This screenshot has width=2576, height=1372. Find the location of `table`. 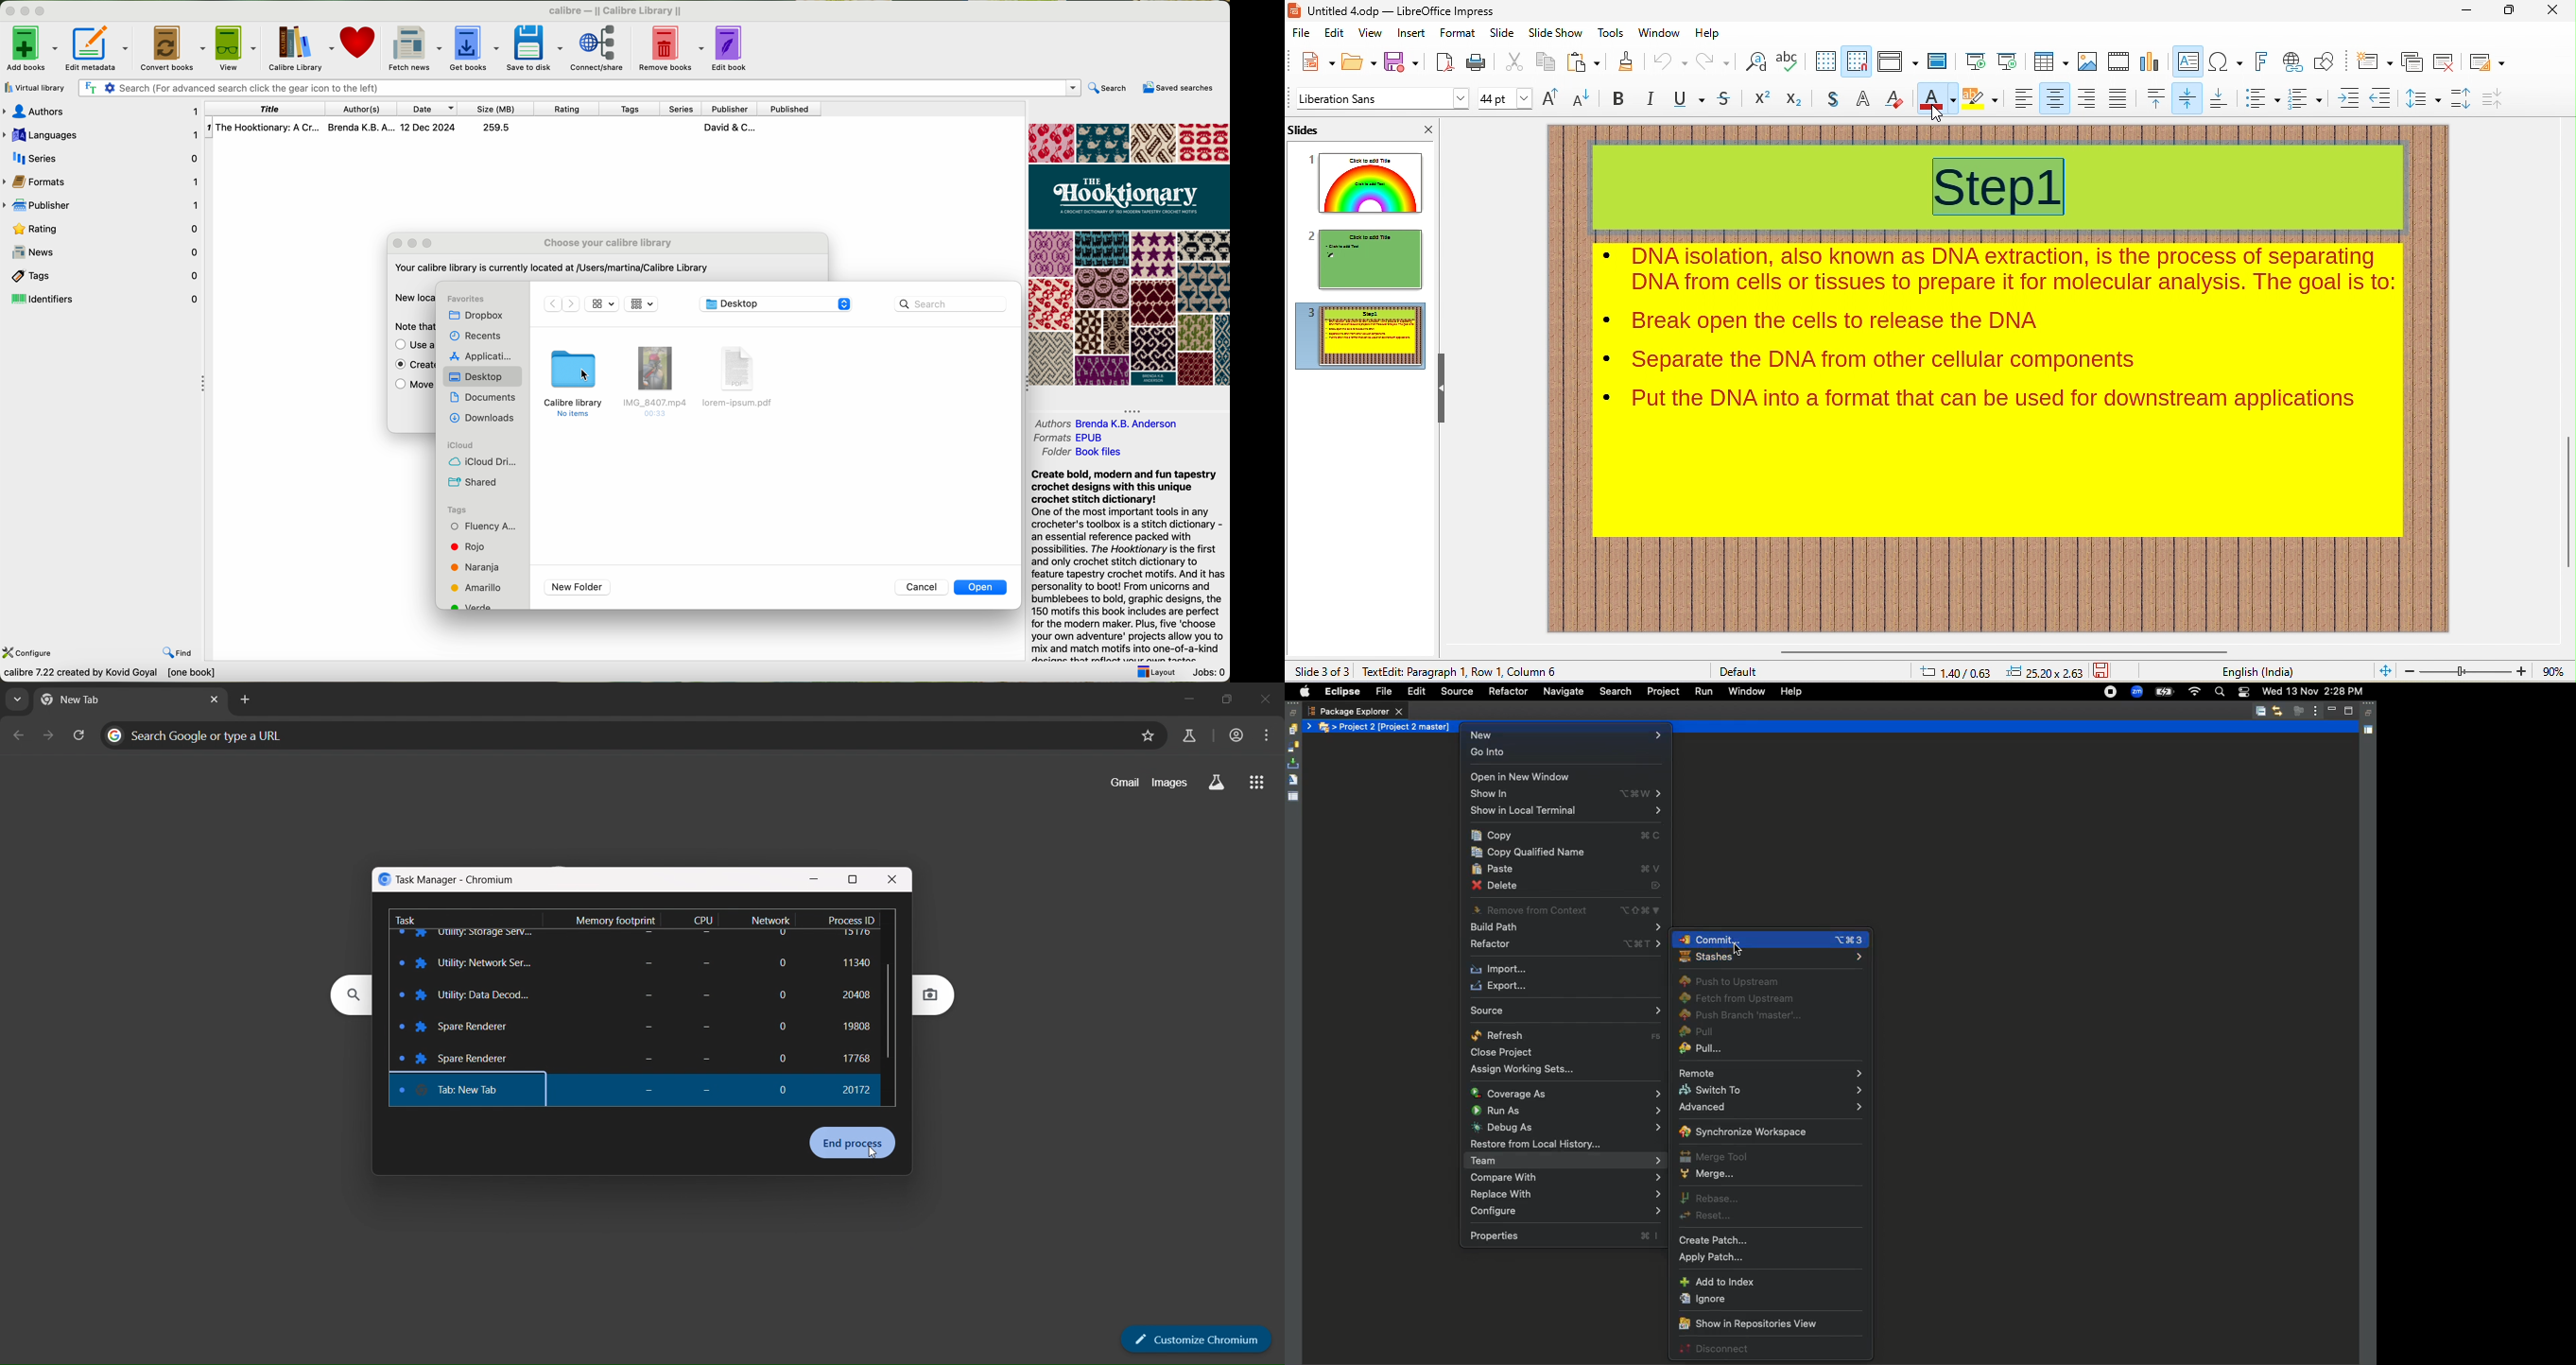

table is located at coordinates (2048, 60).